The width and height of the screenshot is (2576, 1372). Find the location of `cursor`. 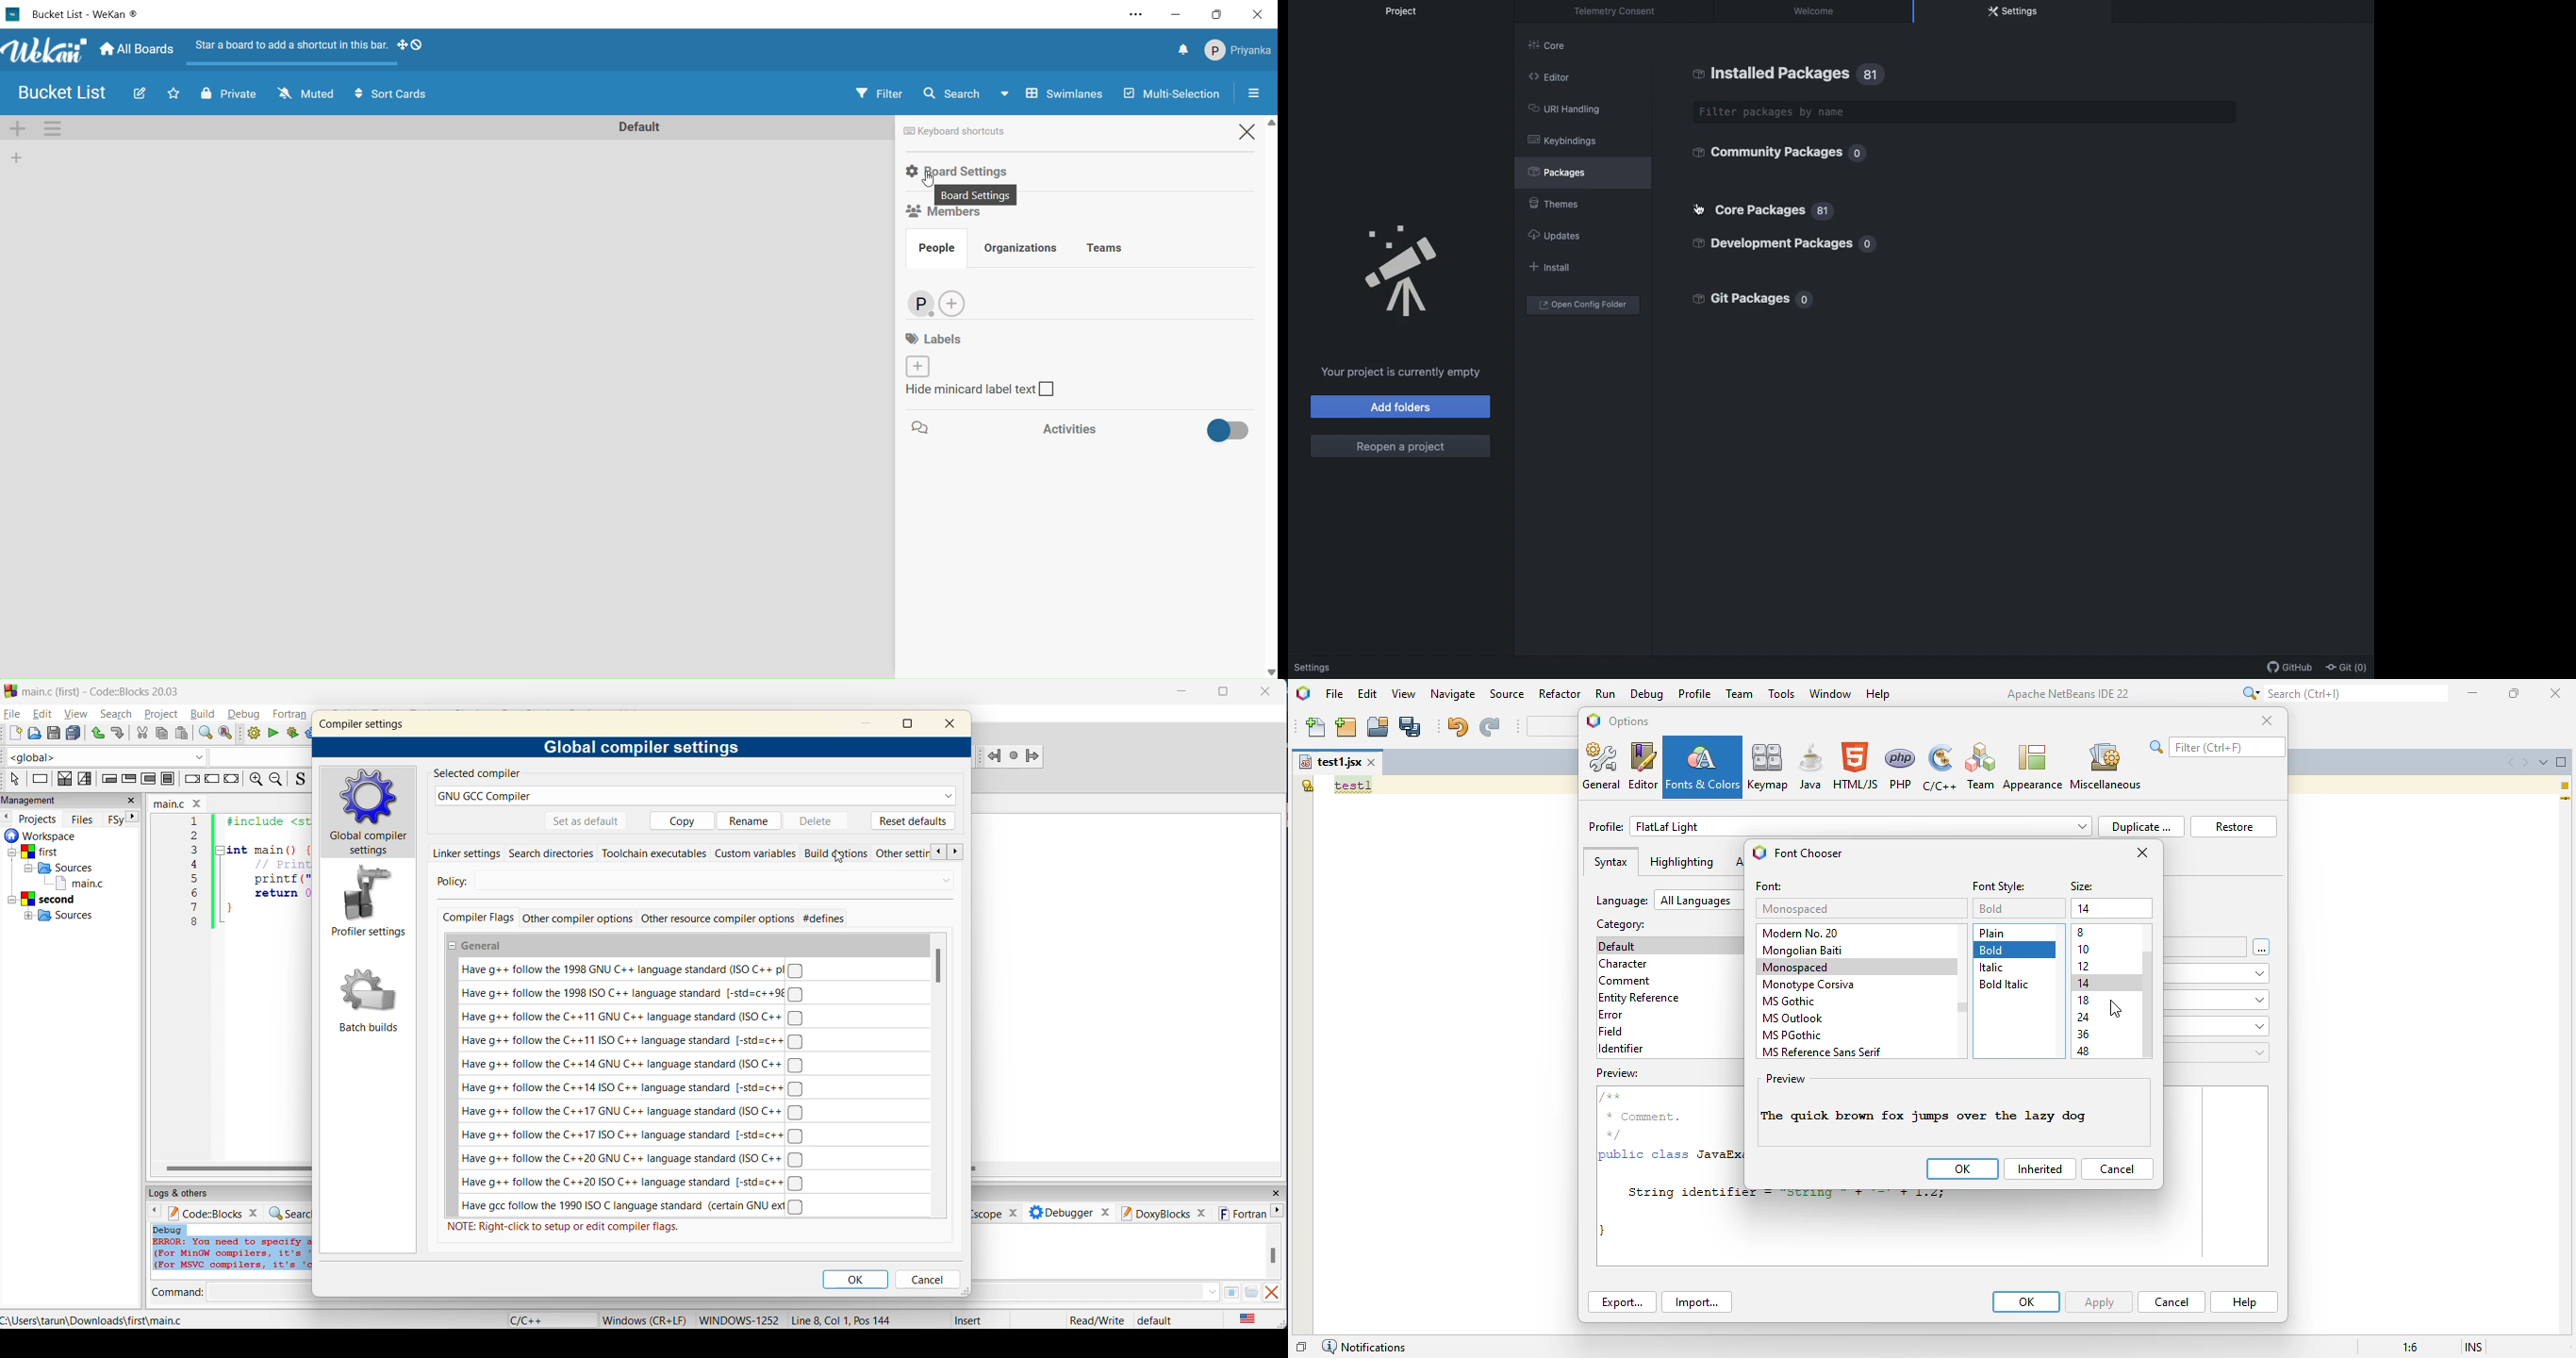

cursor is located at coordinates (836, 856).